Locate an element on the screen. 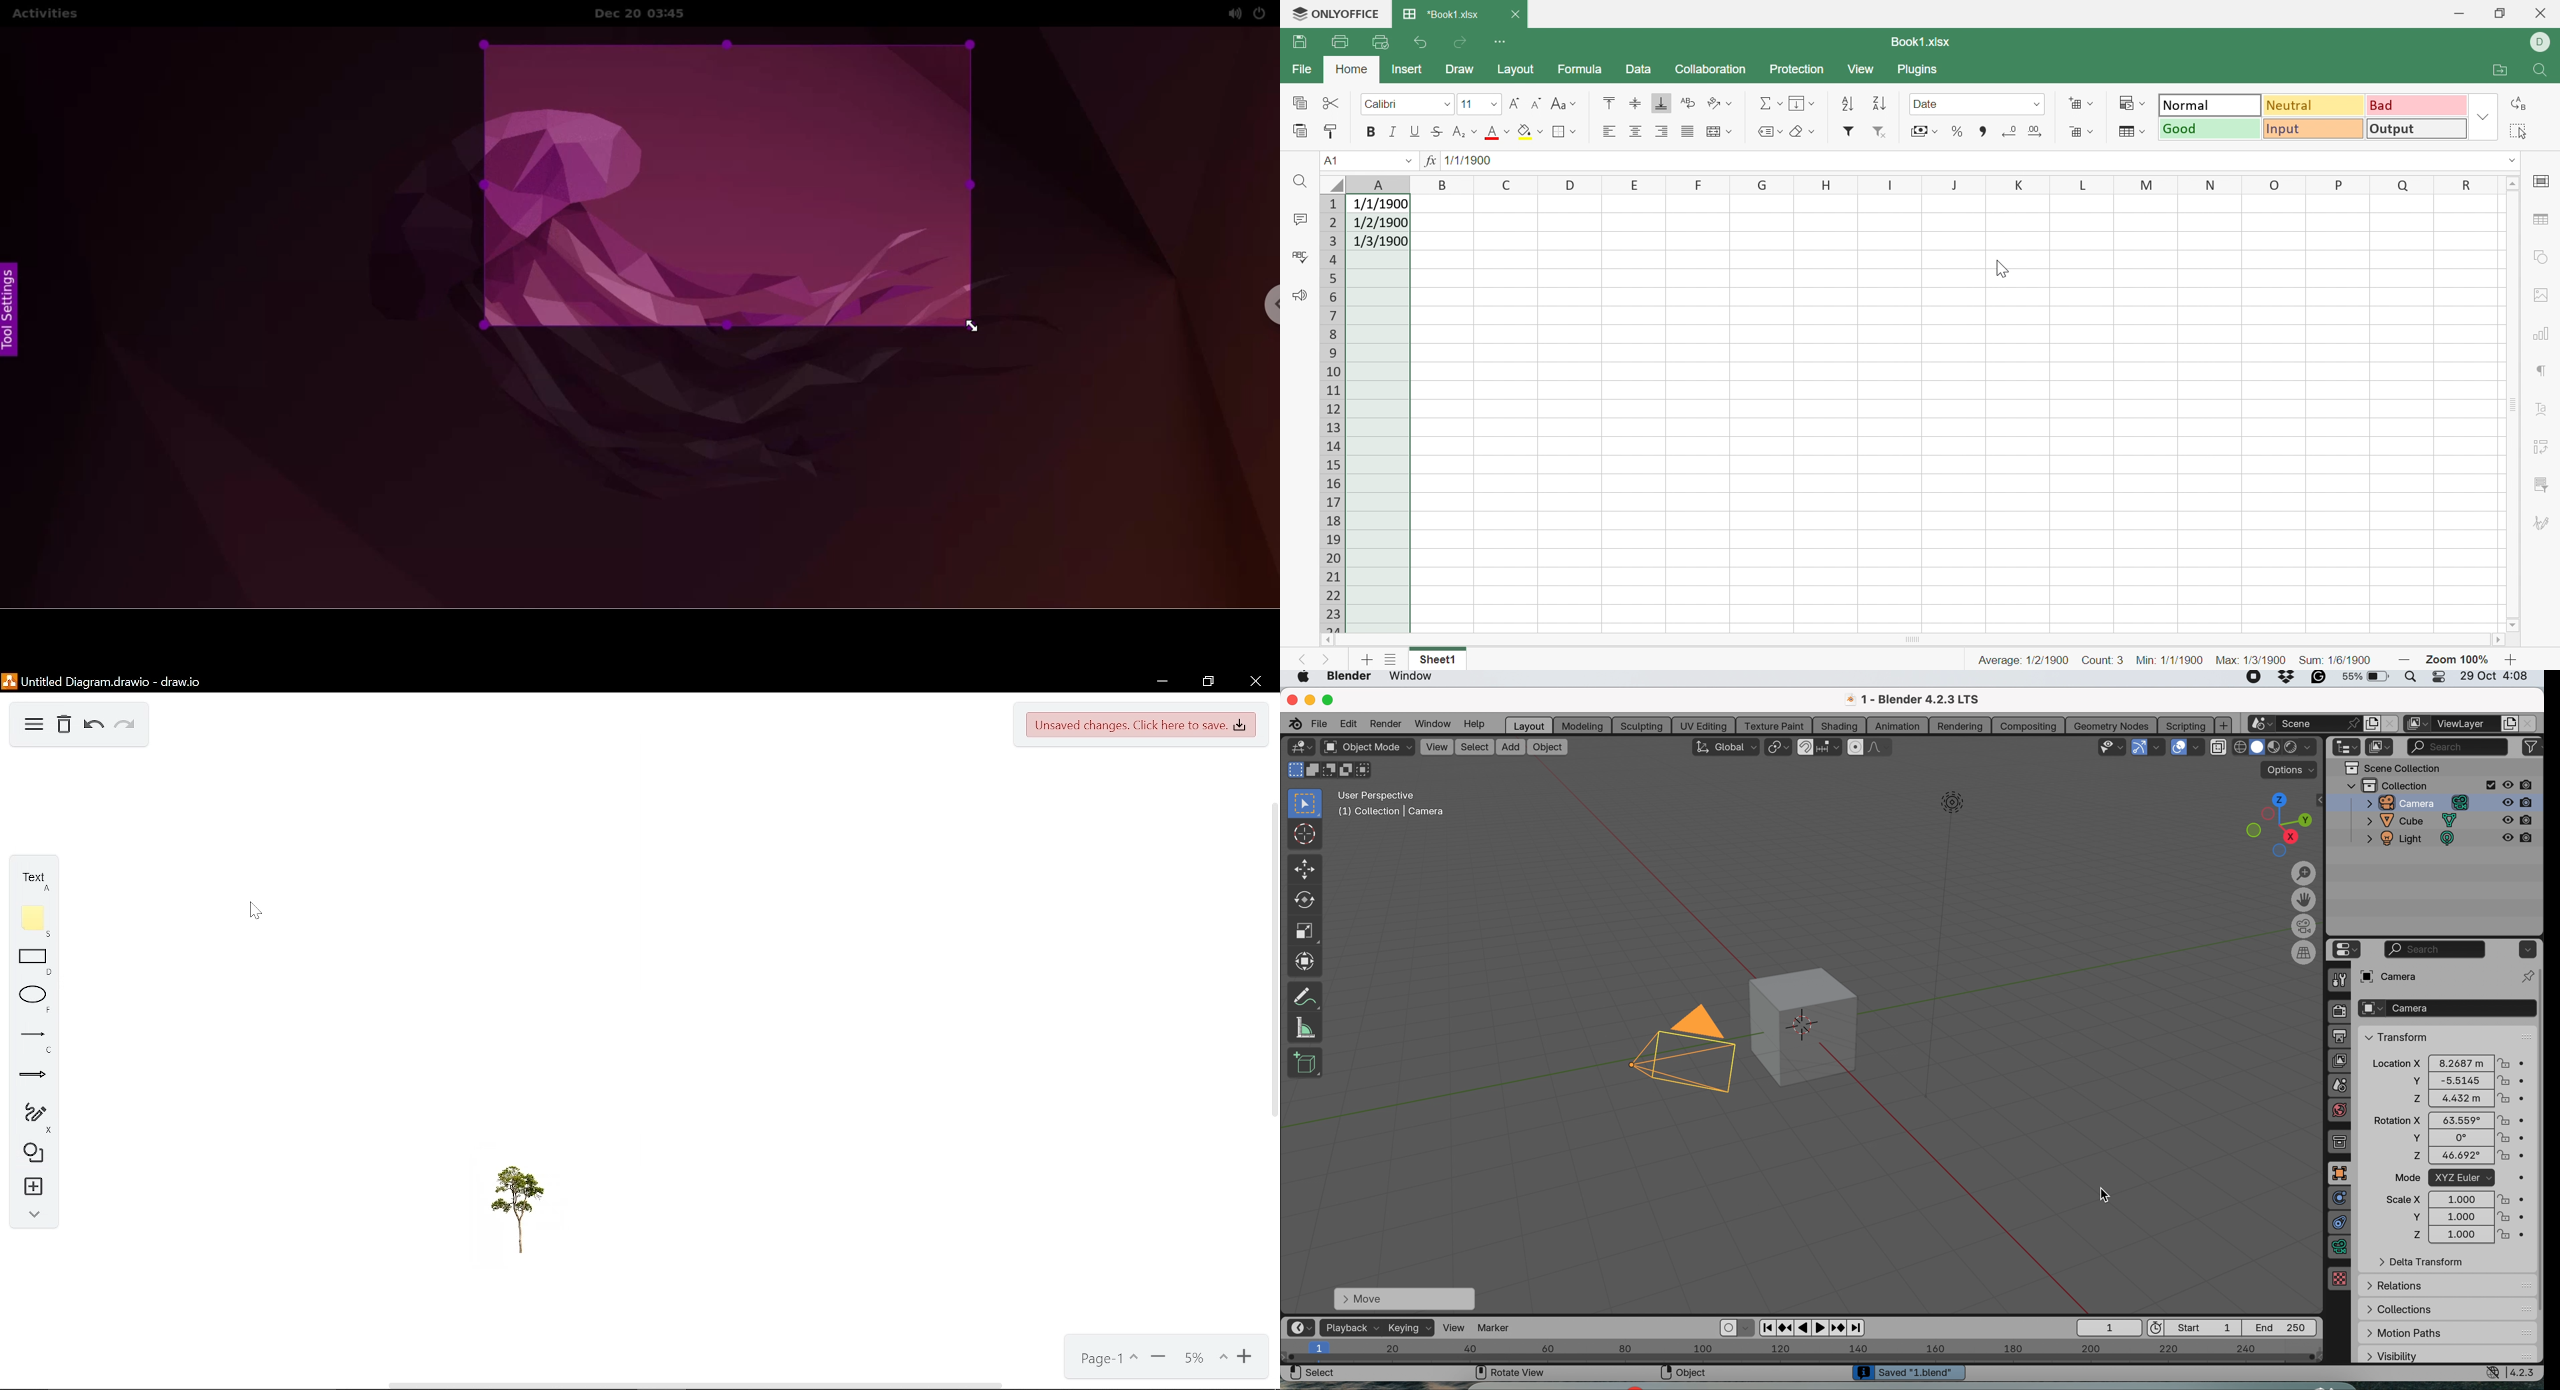 This screenshot has height=1400, width=2576. compositing is located at coordinates (2029, 725).